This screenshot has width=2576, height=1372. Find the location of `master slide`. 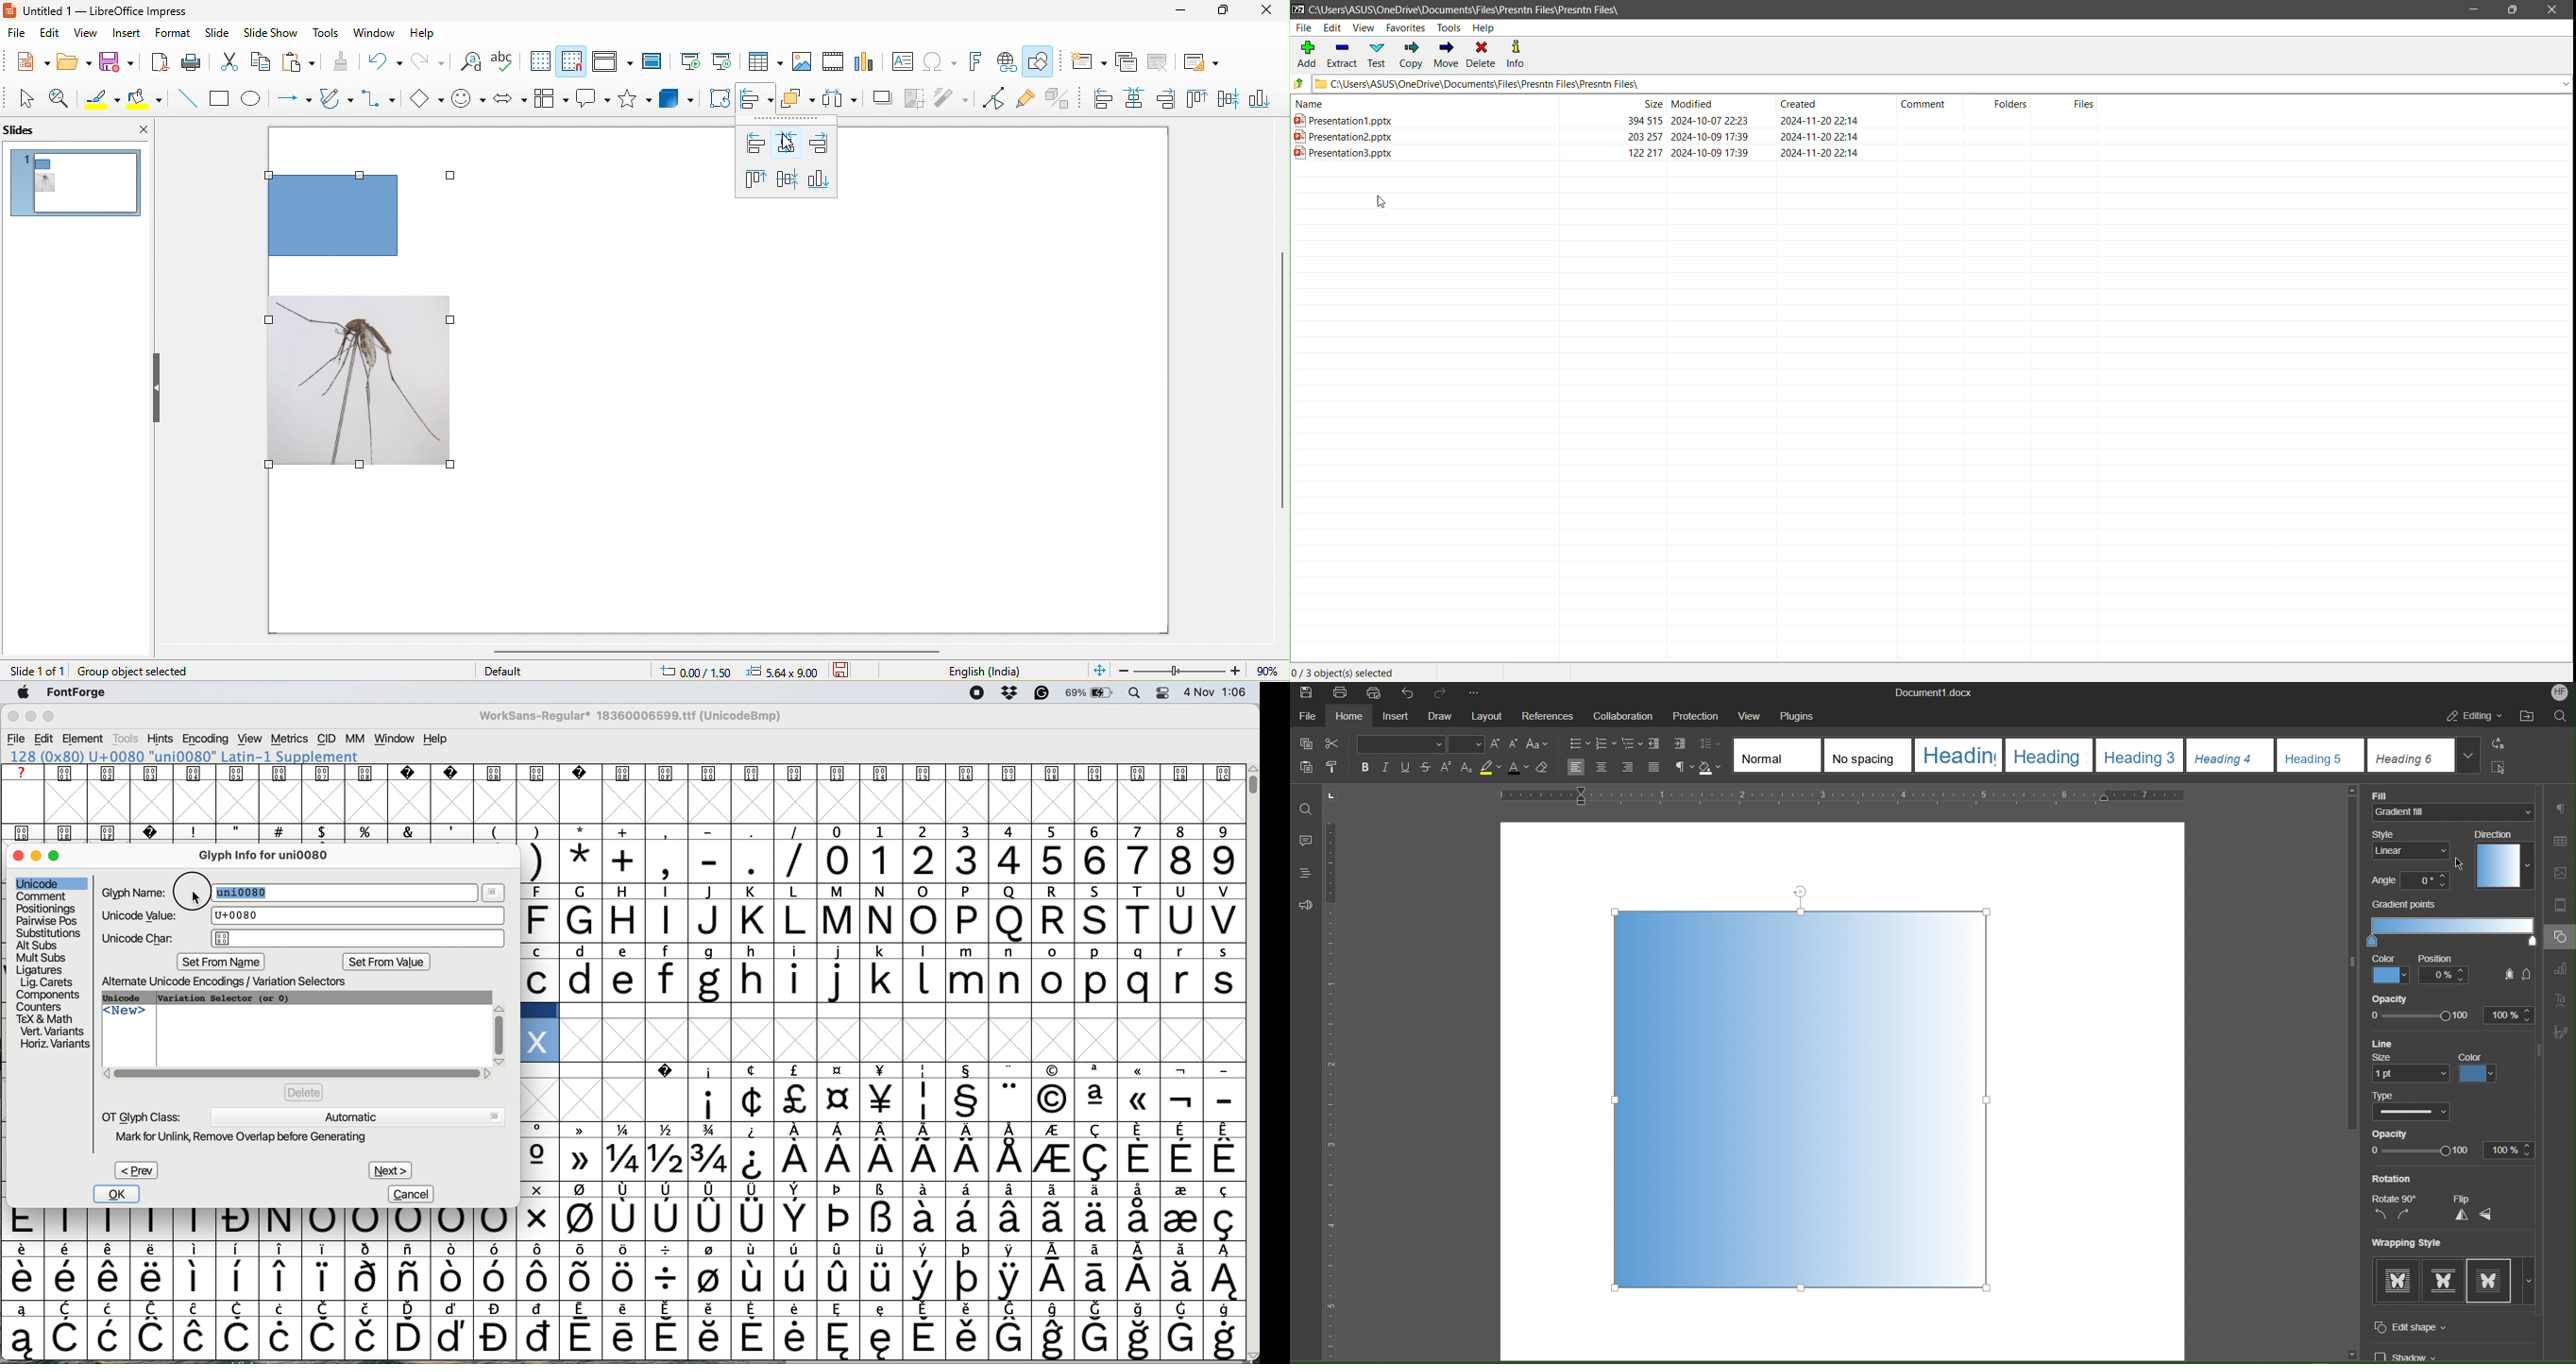

master slide is located at coordinates (655, 60).